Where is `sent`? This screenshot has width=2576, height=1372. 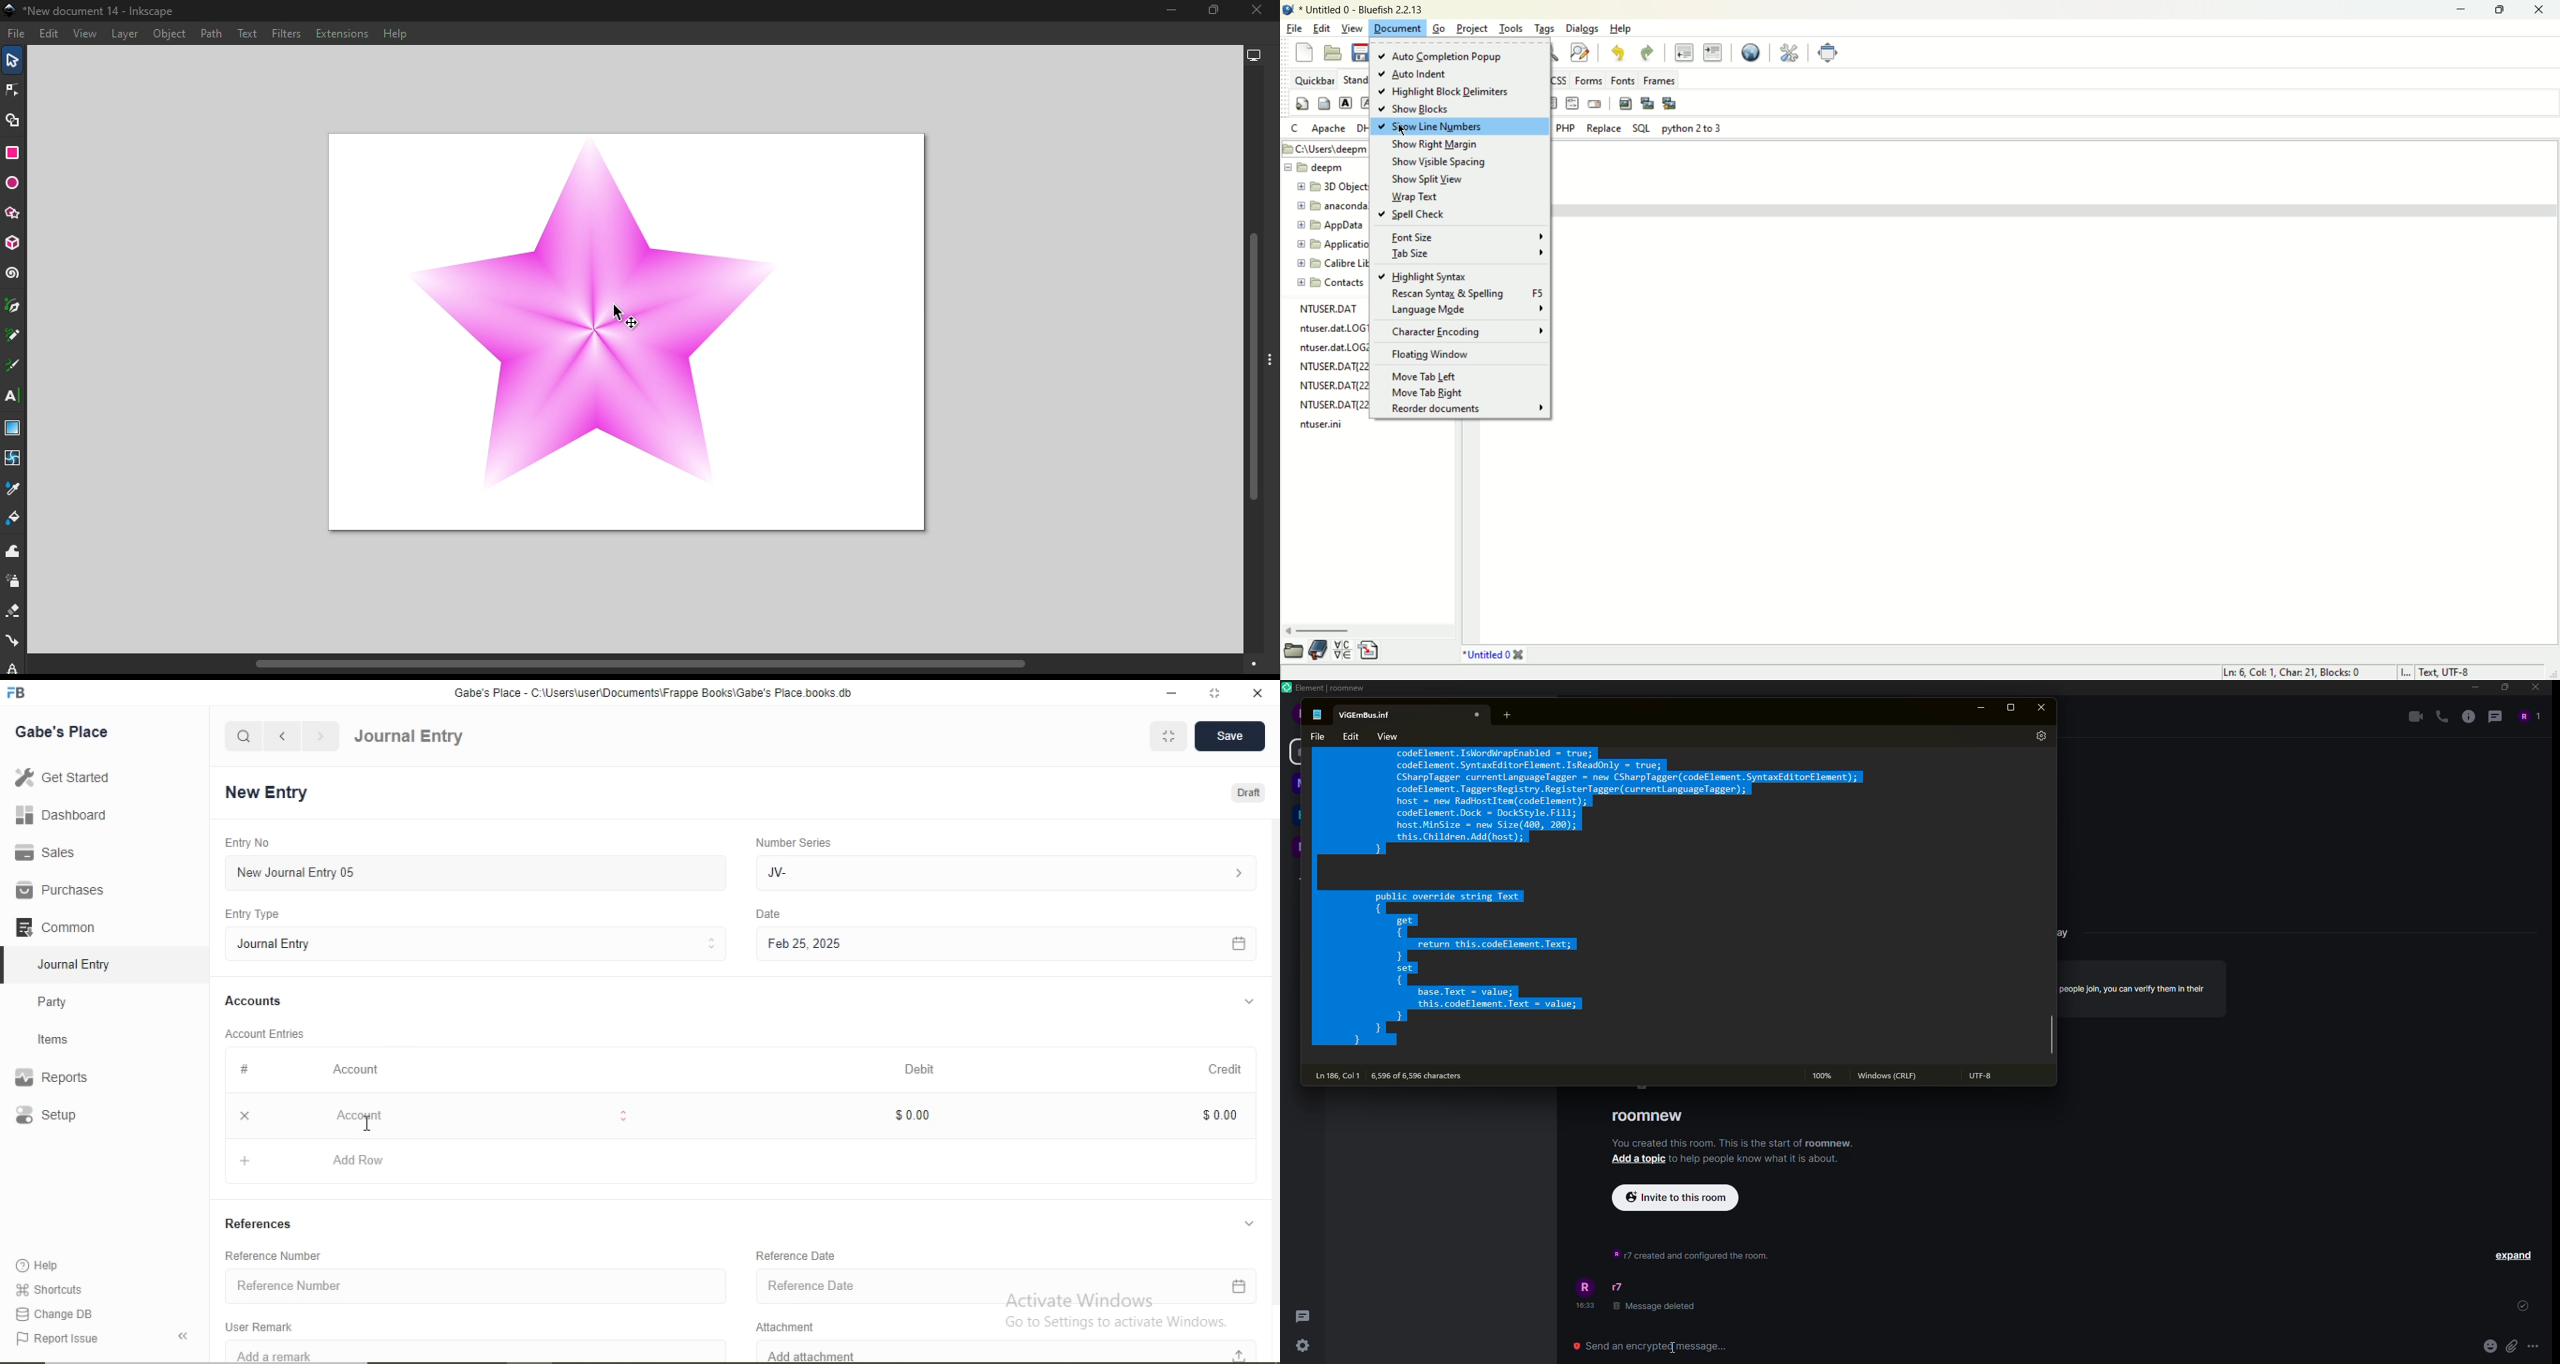
sent is located at coordinates (2521, 1307).